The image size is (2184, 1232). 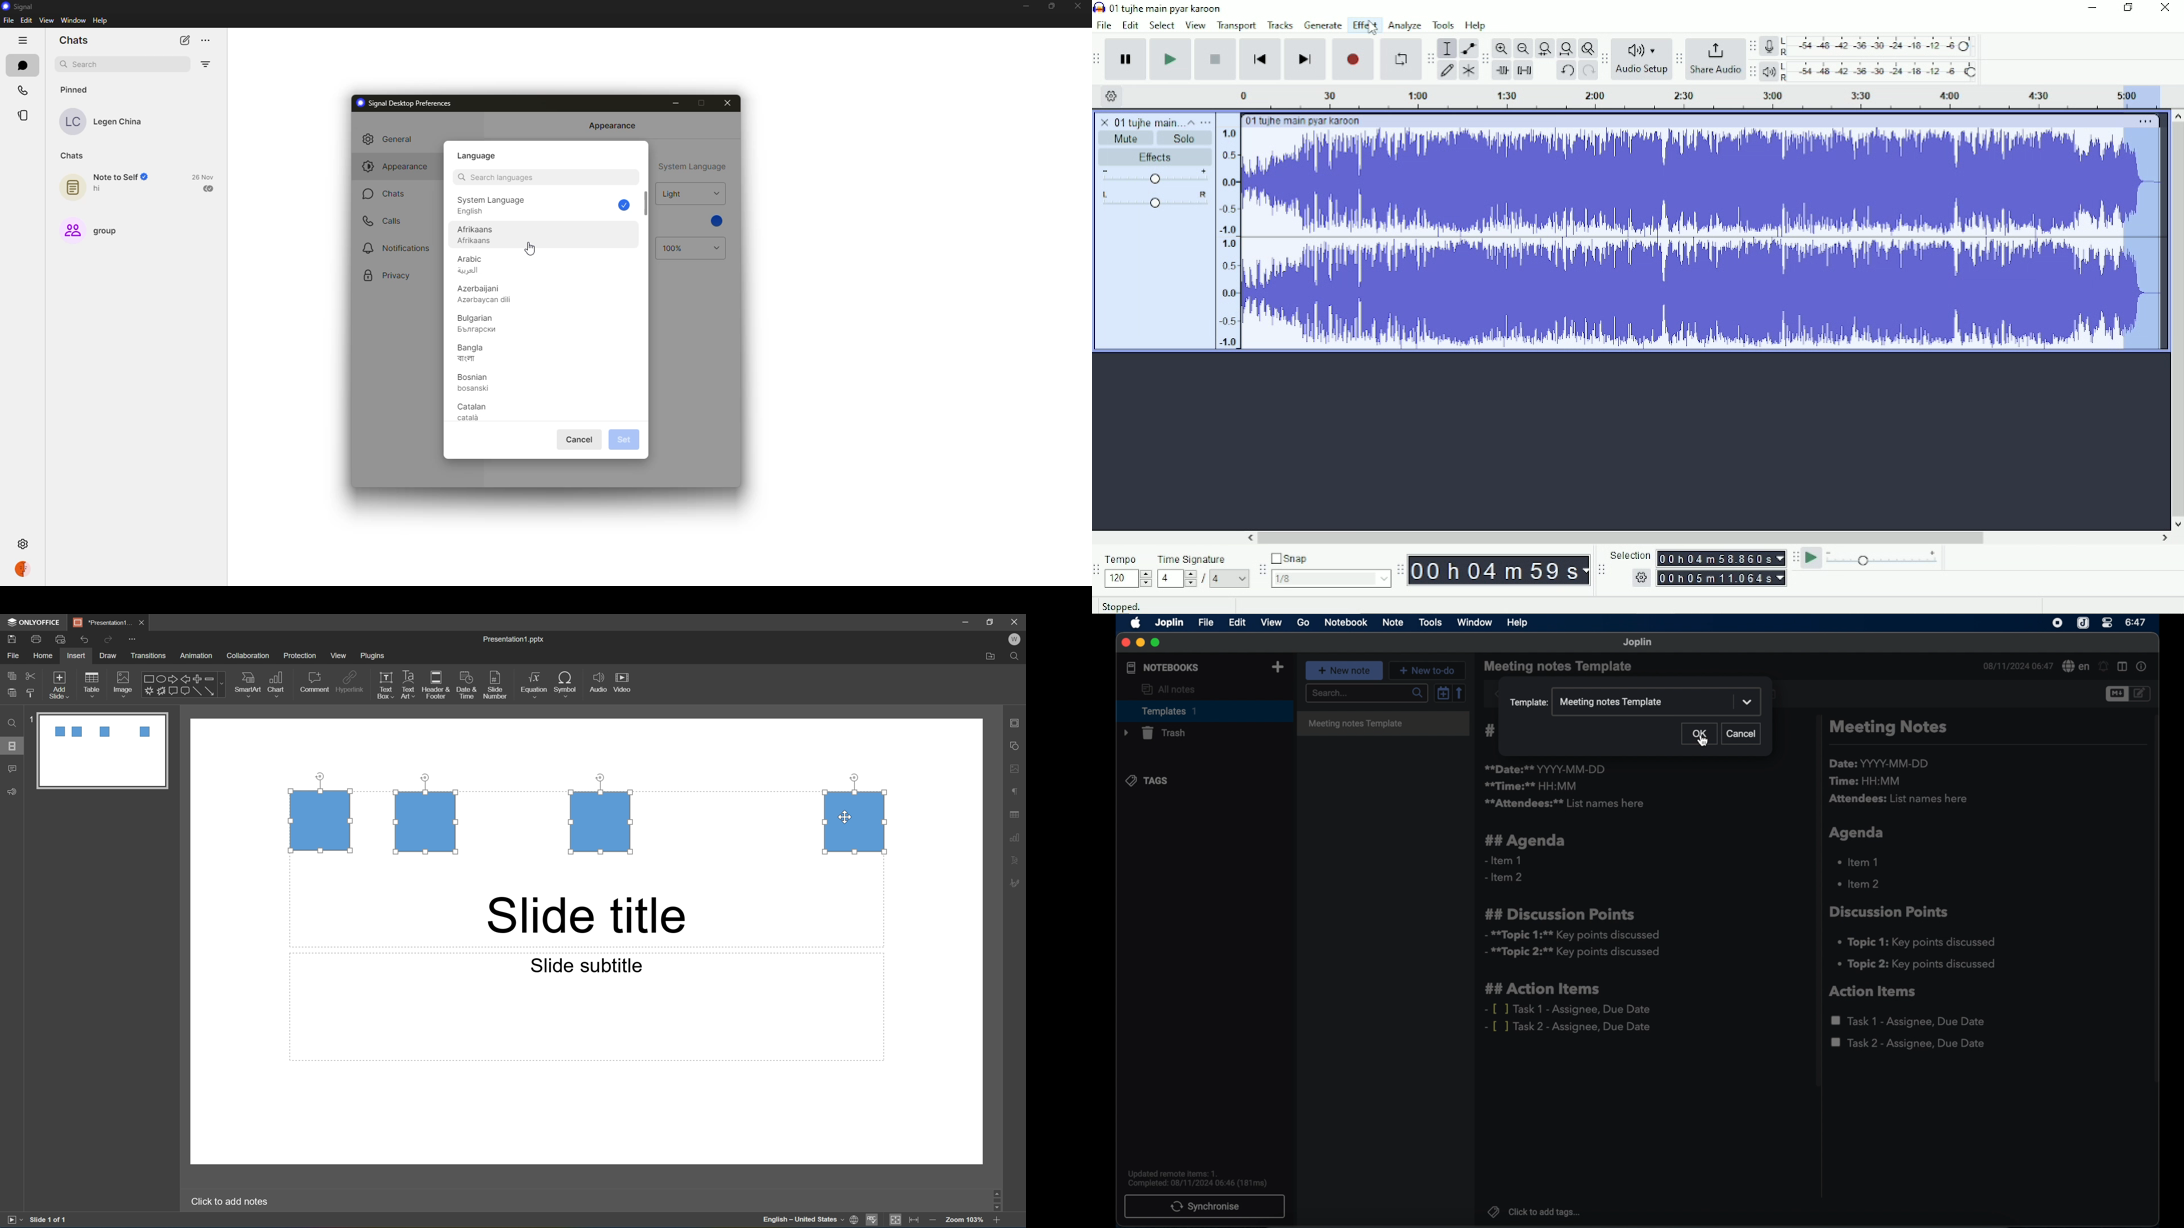 What do you see at coordinates (2143, 667) in the screenshot?
I see `note properties` at bounding box center [2143, 667].